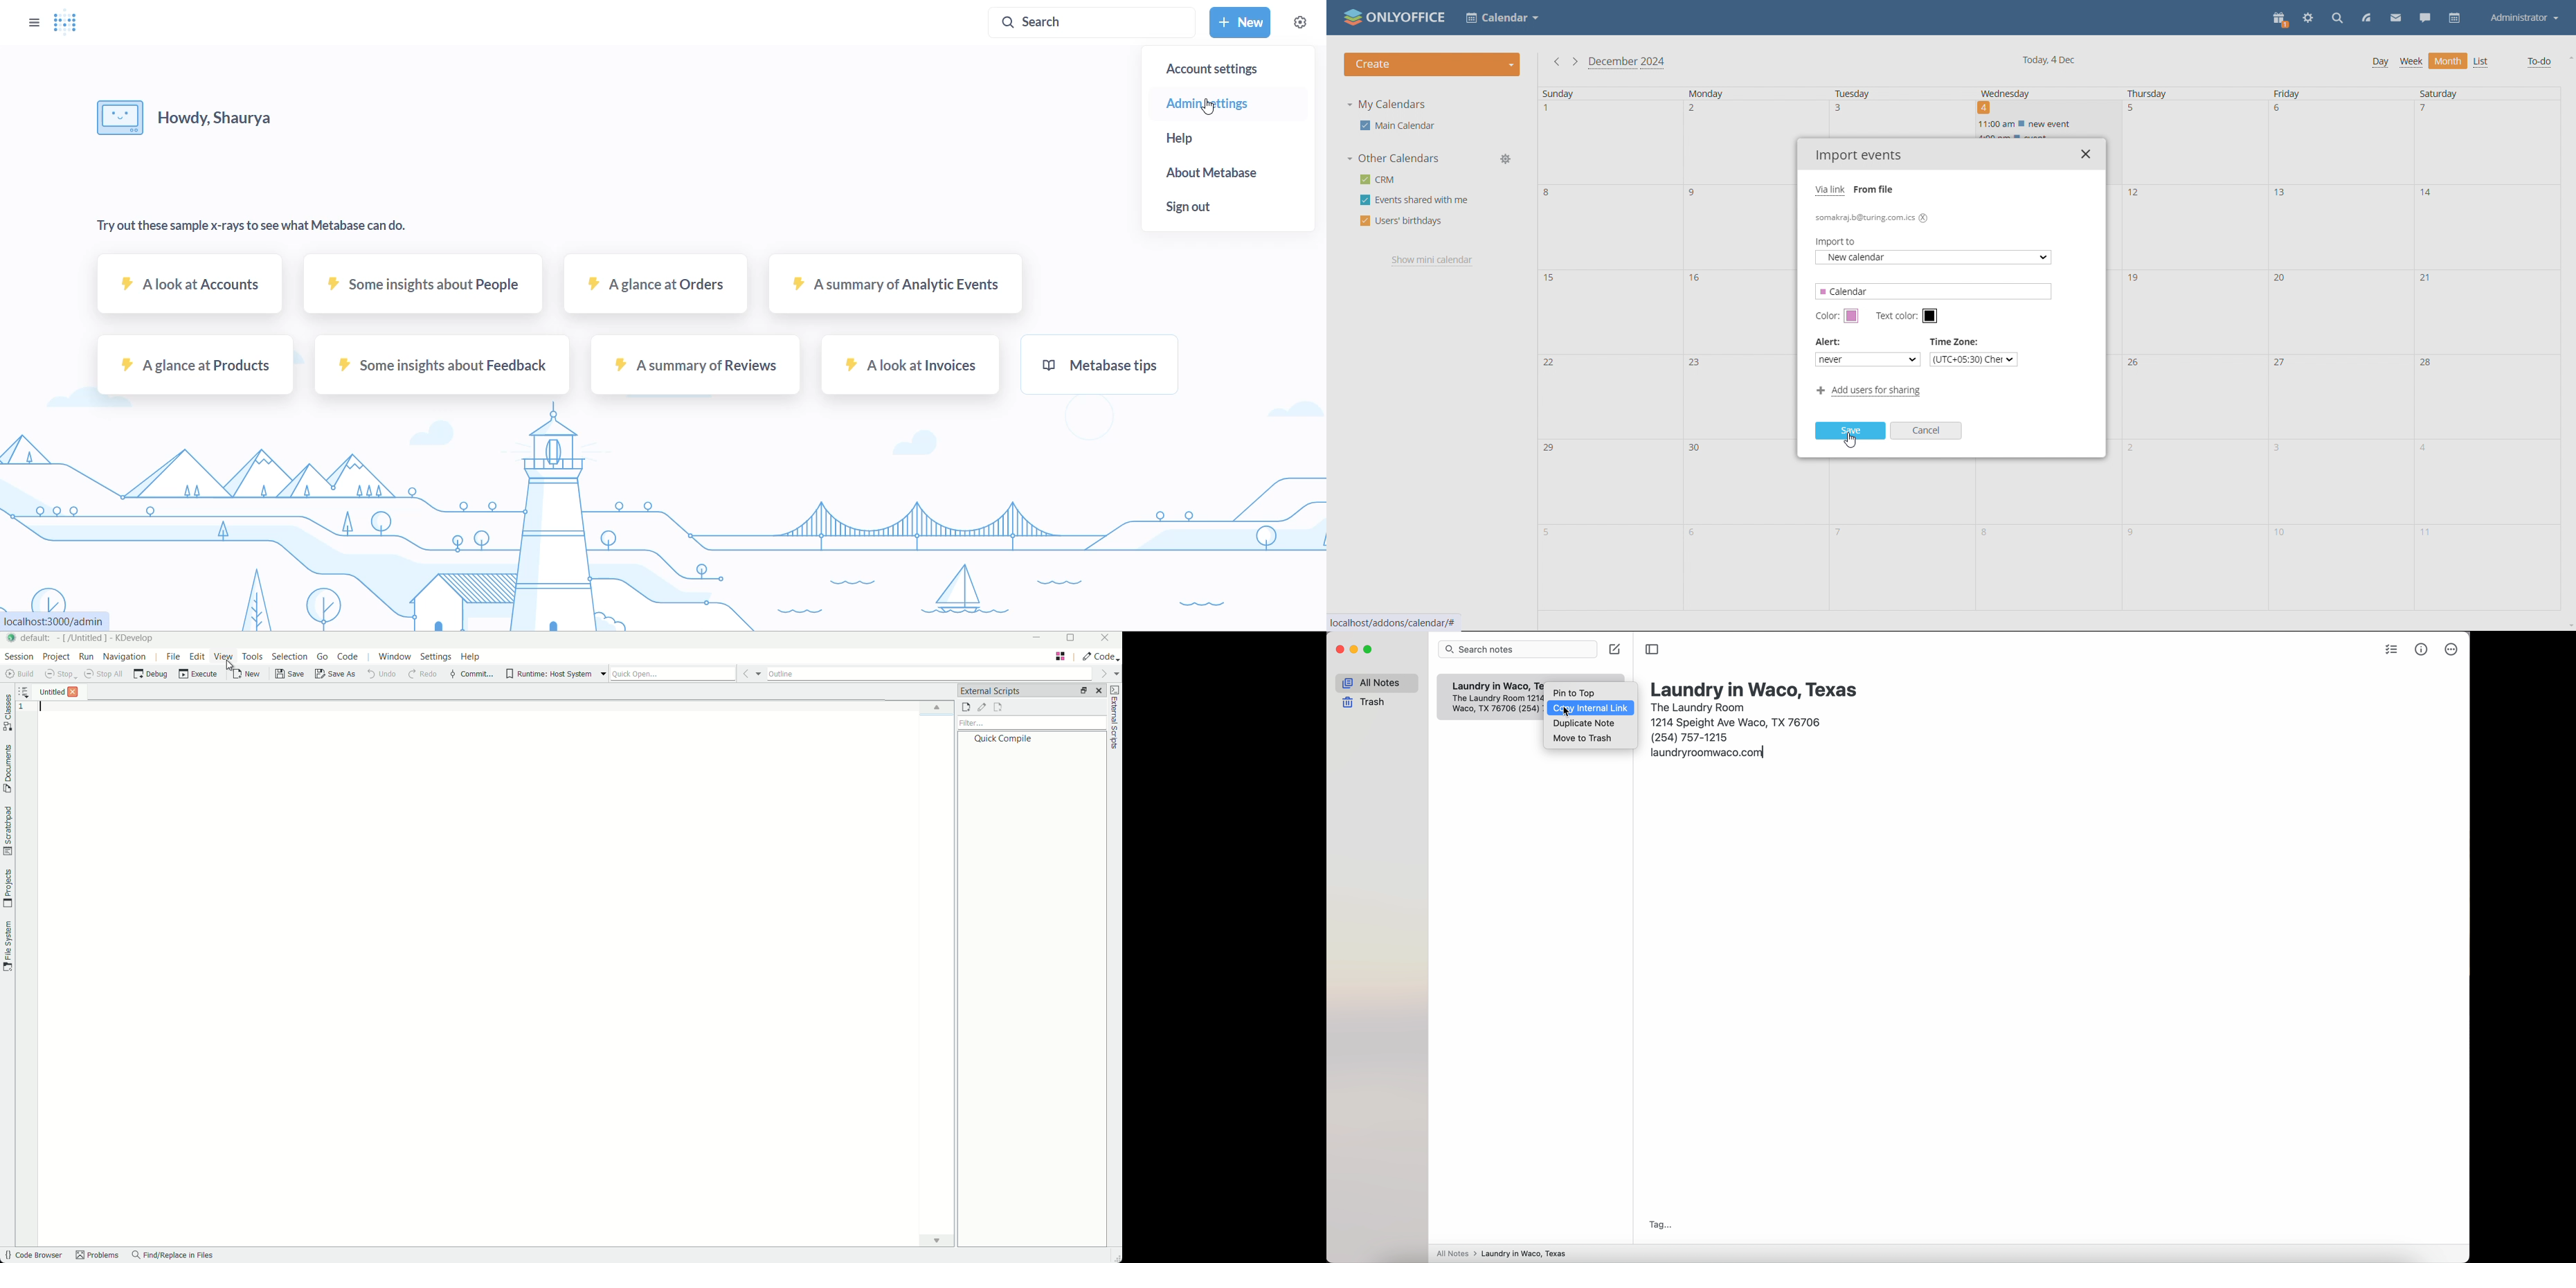 This screenshot has height=1288, width=2576. I want to click on scratchpad, so click(7, 831).